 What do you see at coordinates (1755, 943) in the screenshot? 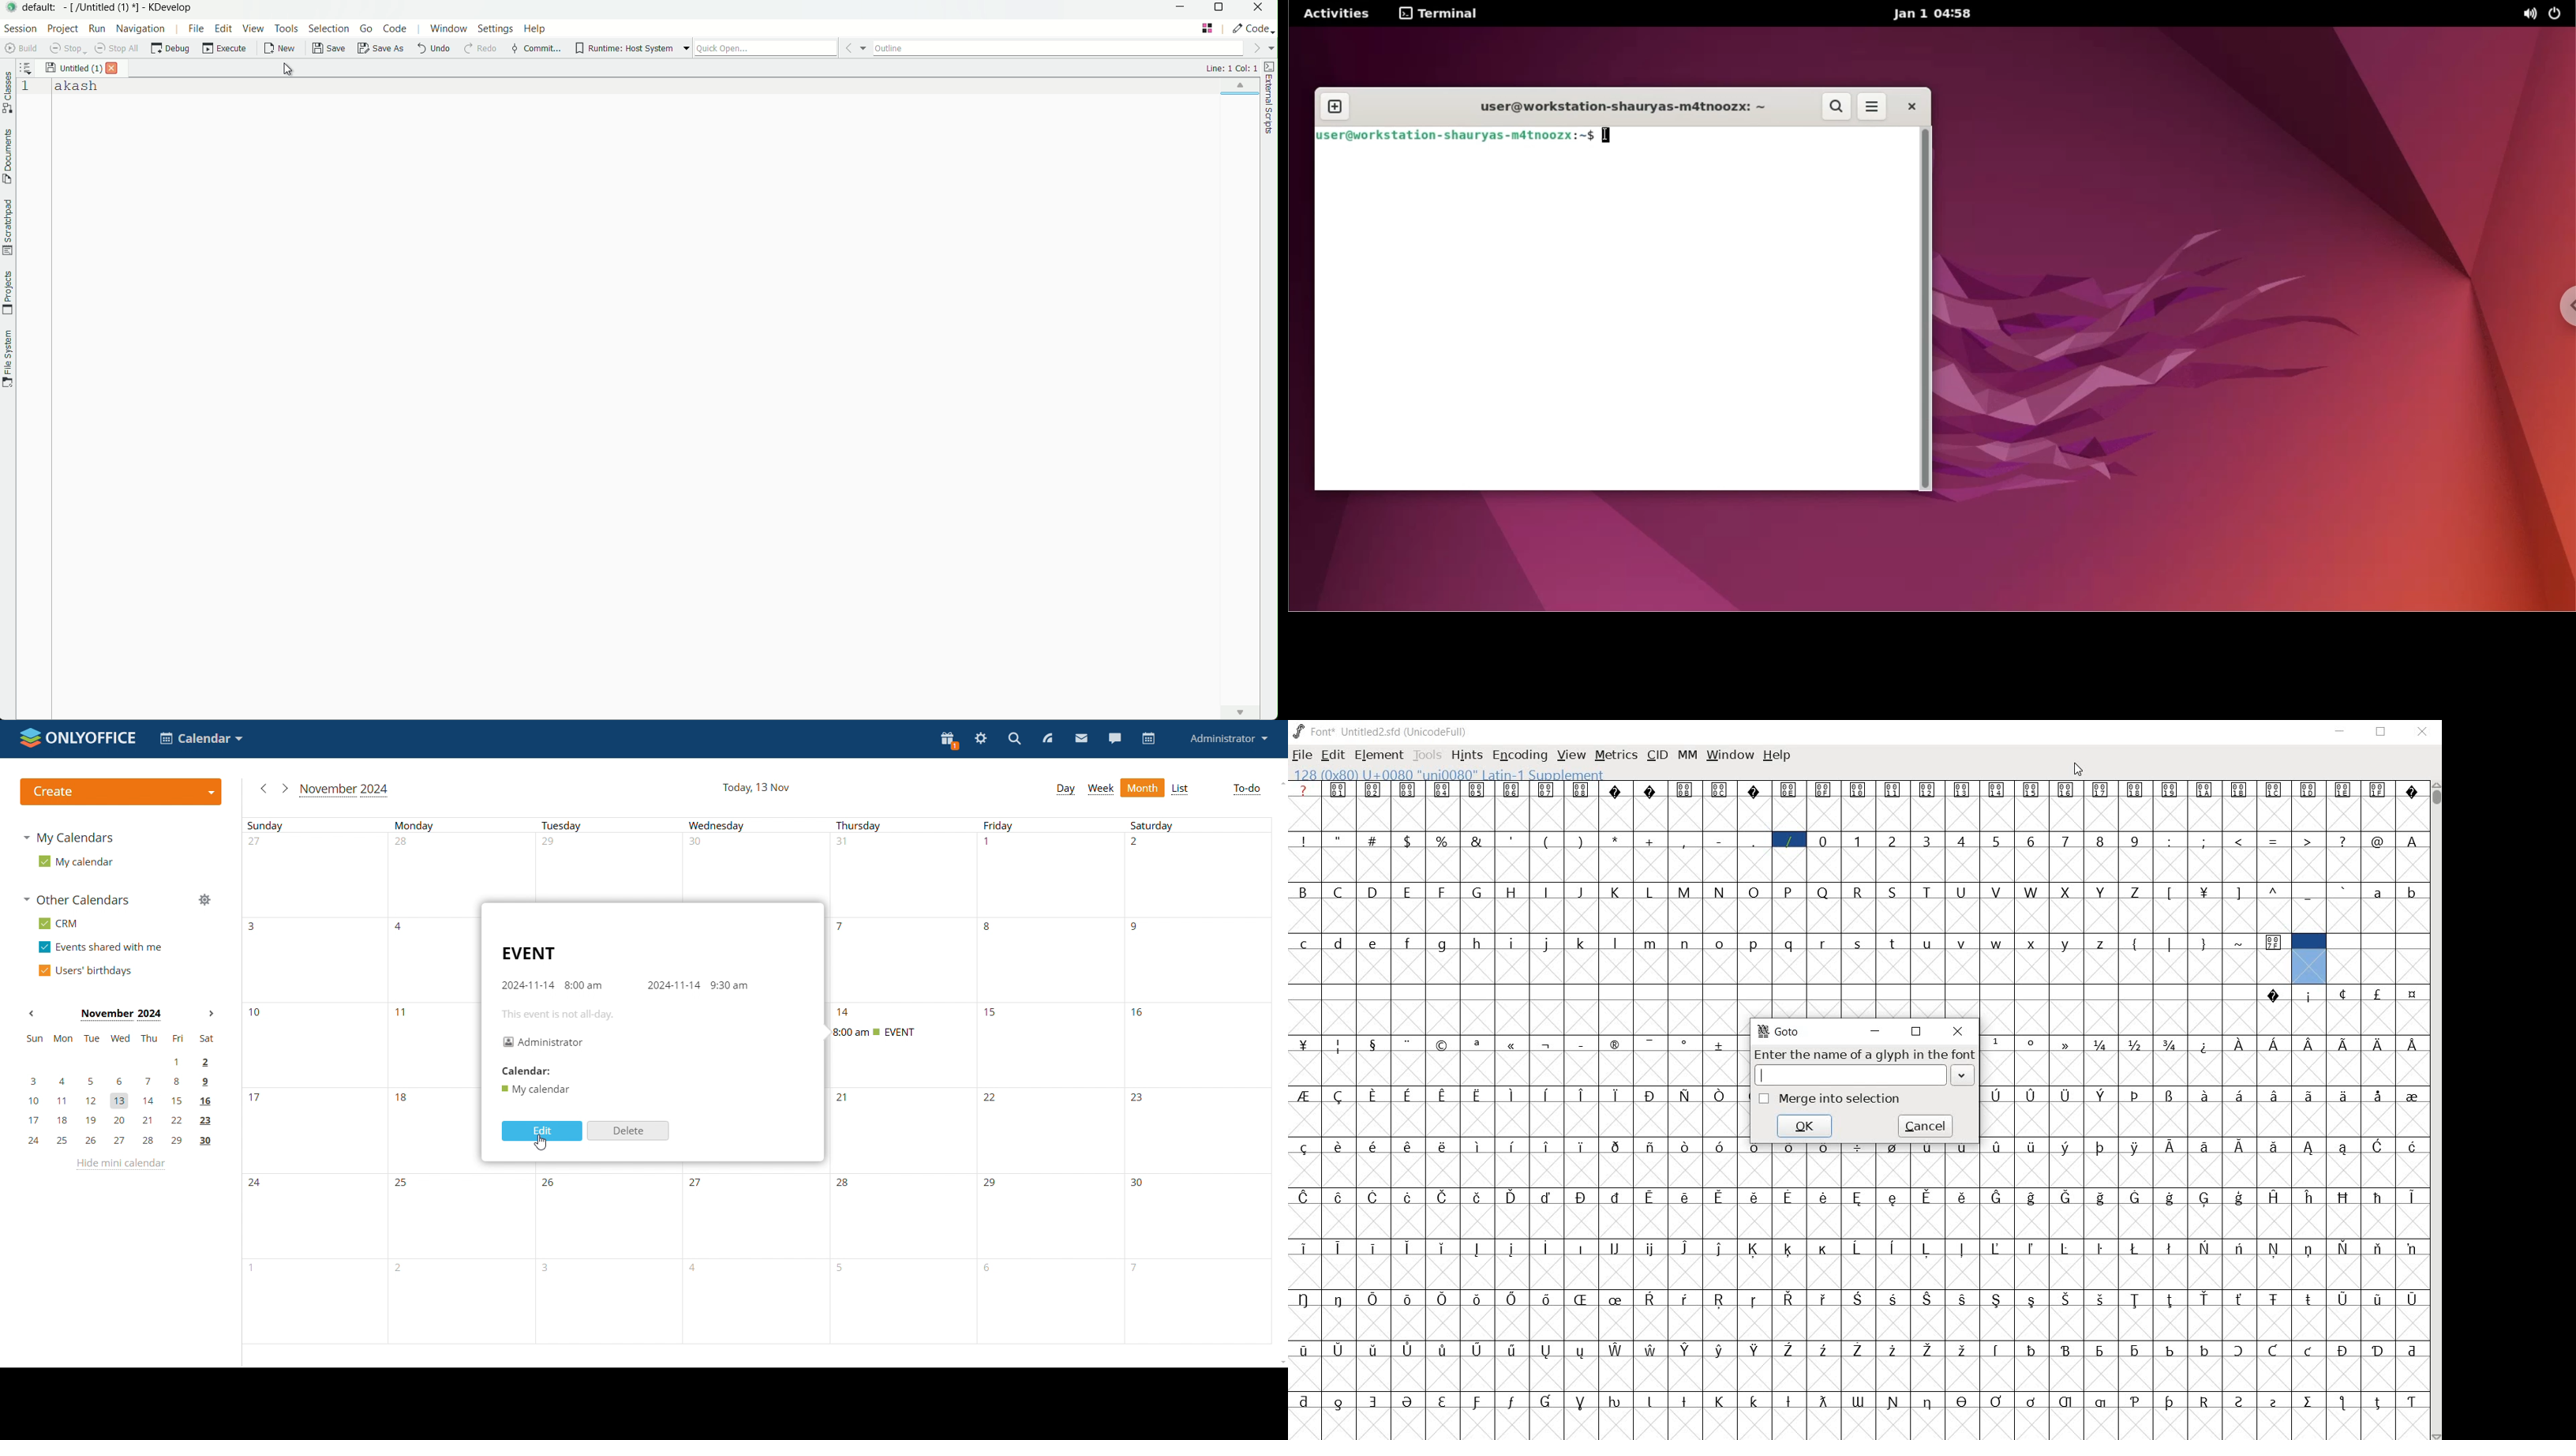
I see `p` at bounding box center [1755, 943].